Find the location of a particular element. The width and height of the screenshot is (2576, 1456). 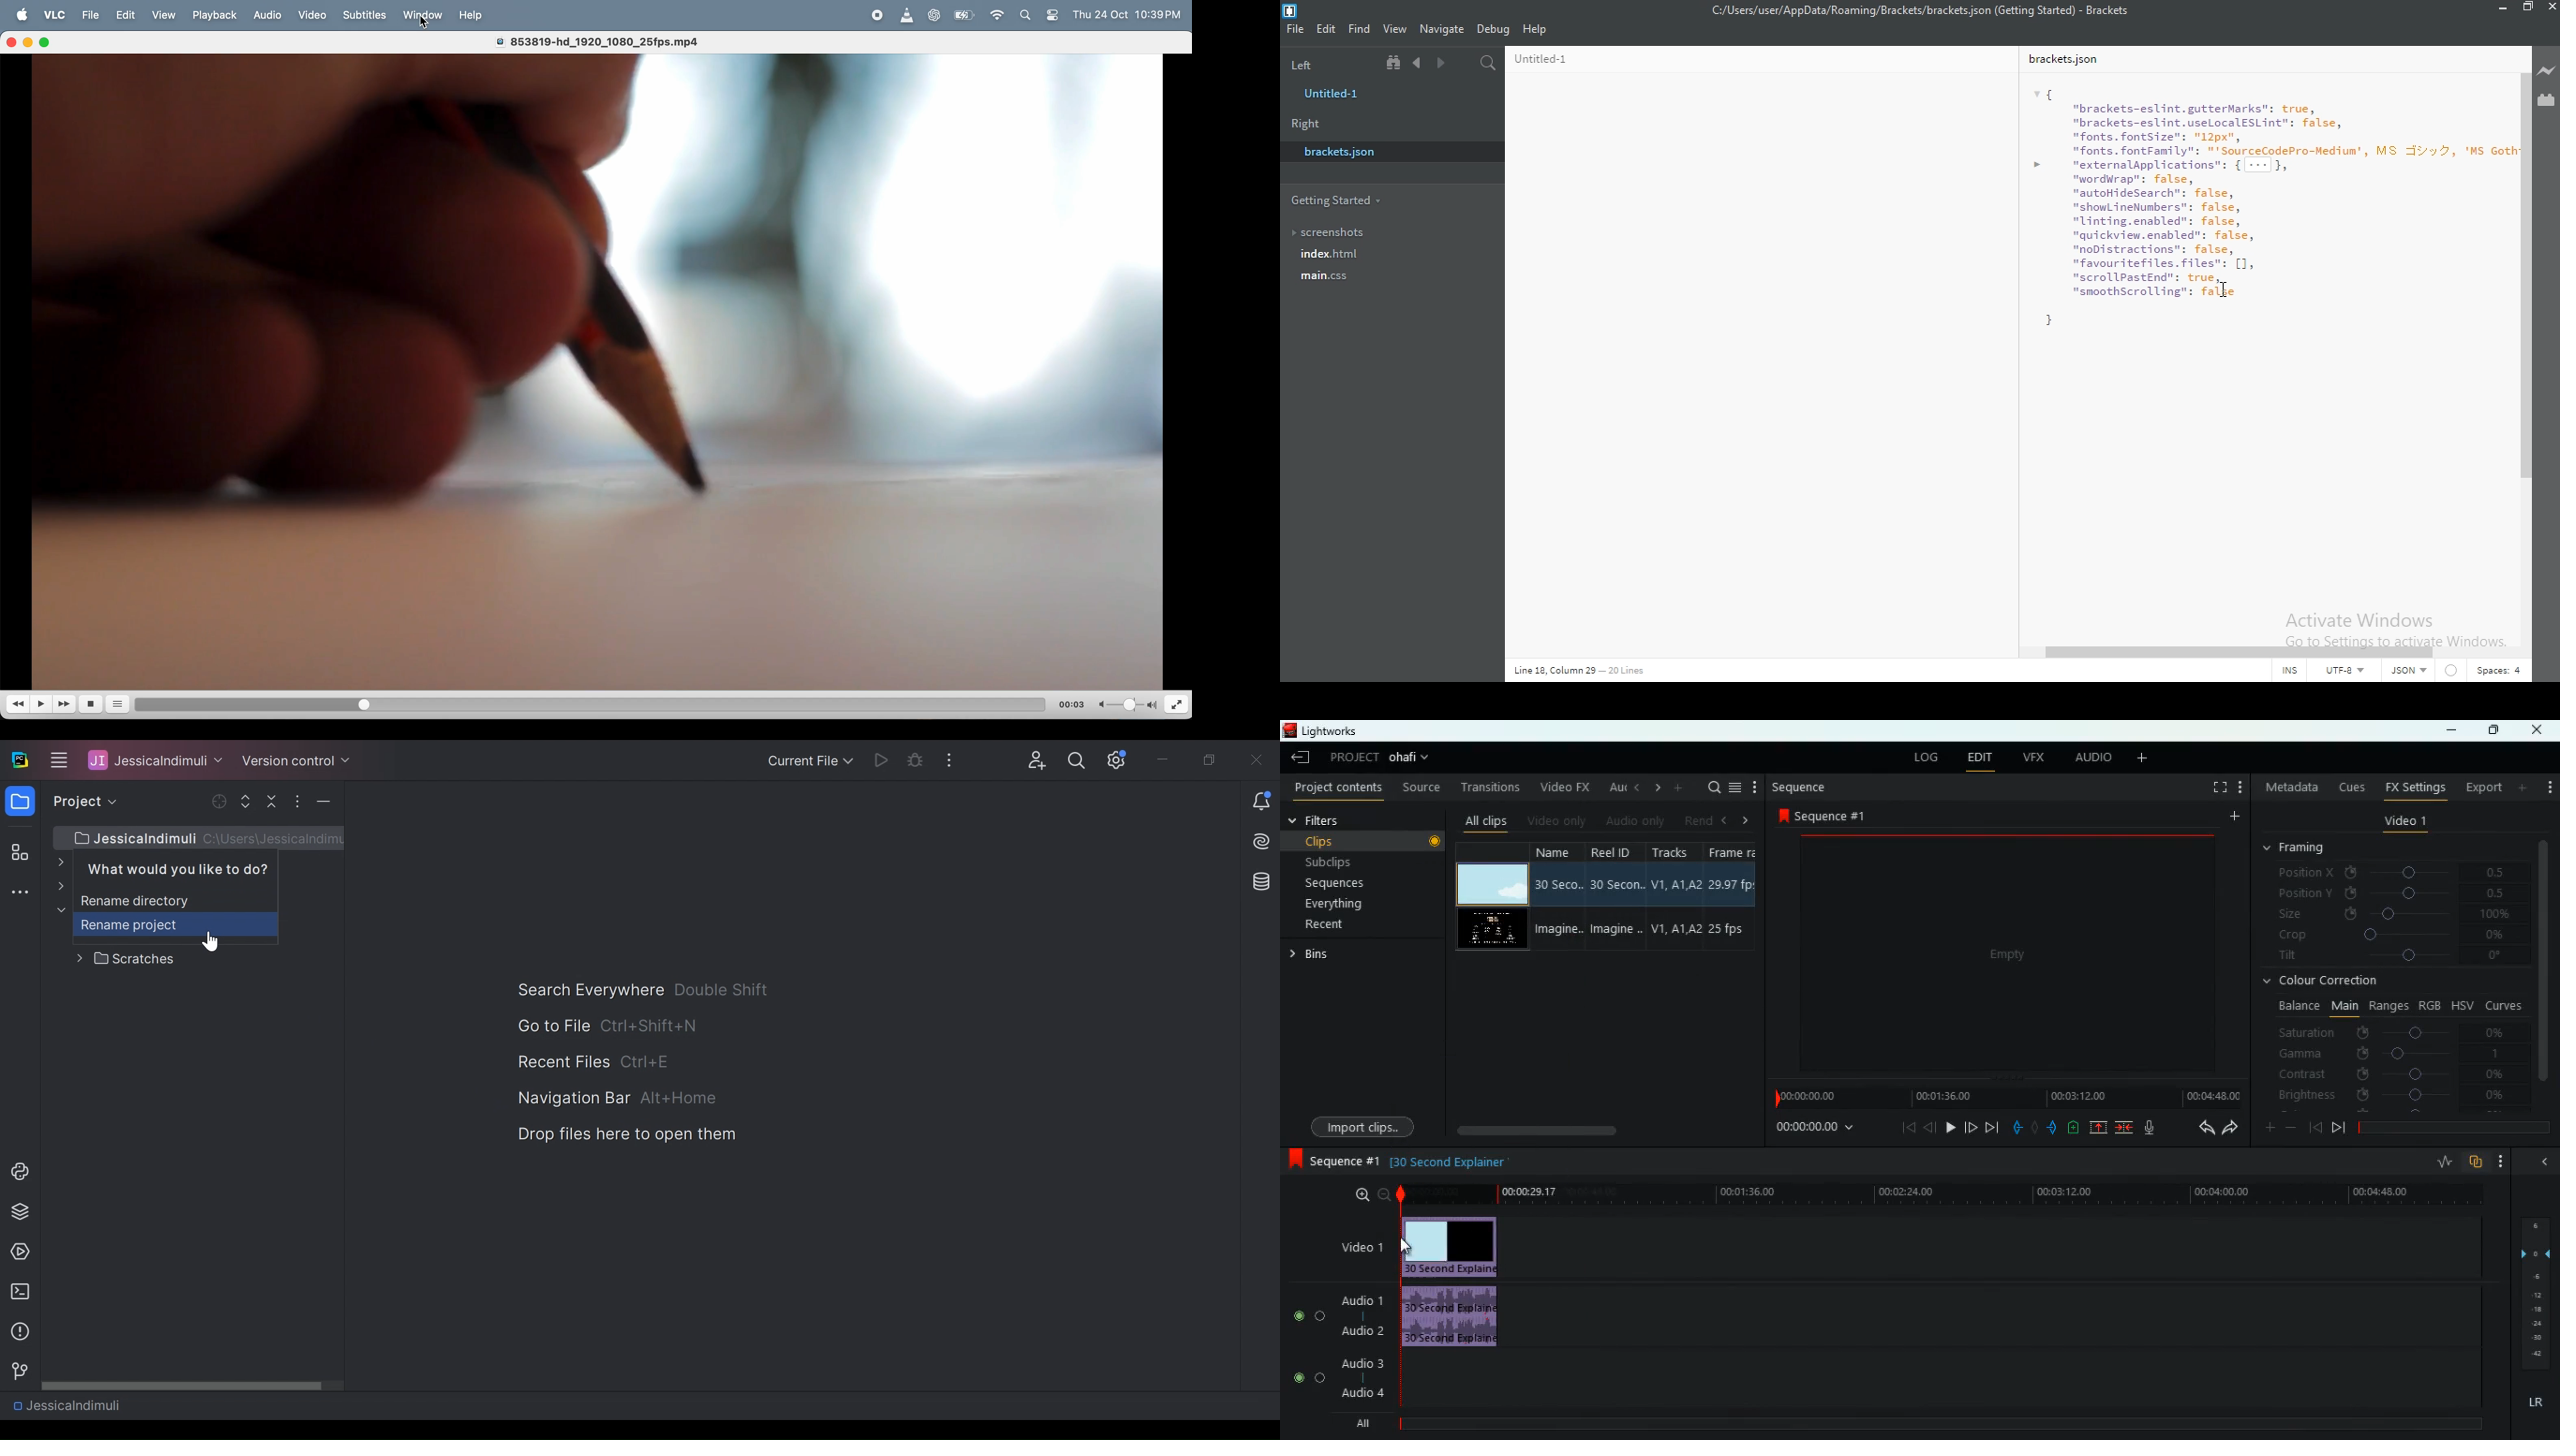

add is located at coordinates (2232, 817).